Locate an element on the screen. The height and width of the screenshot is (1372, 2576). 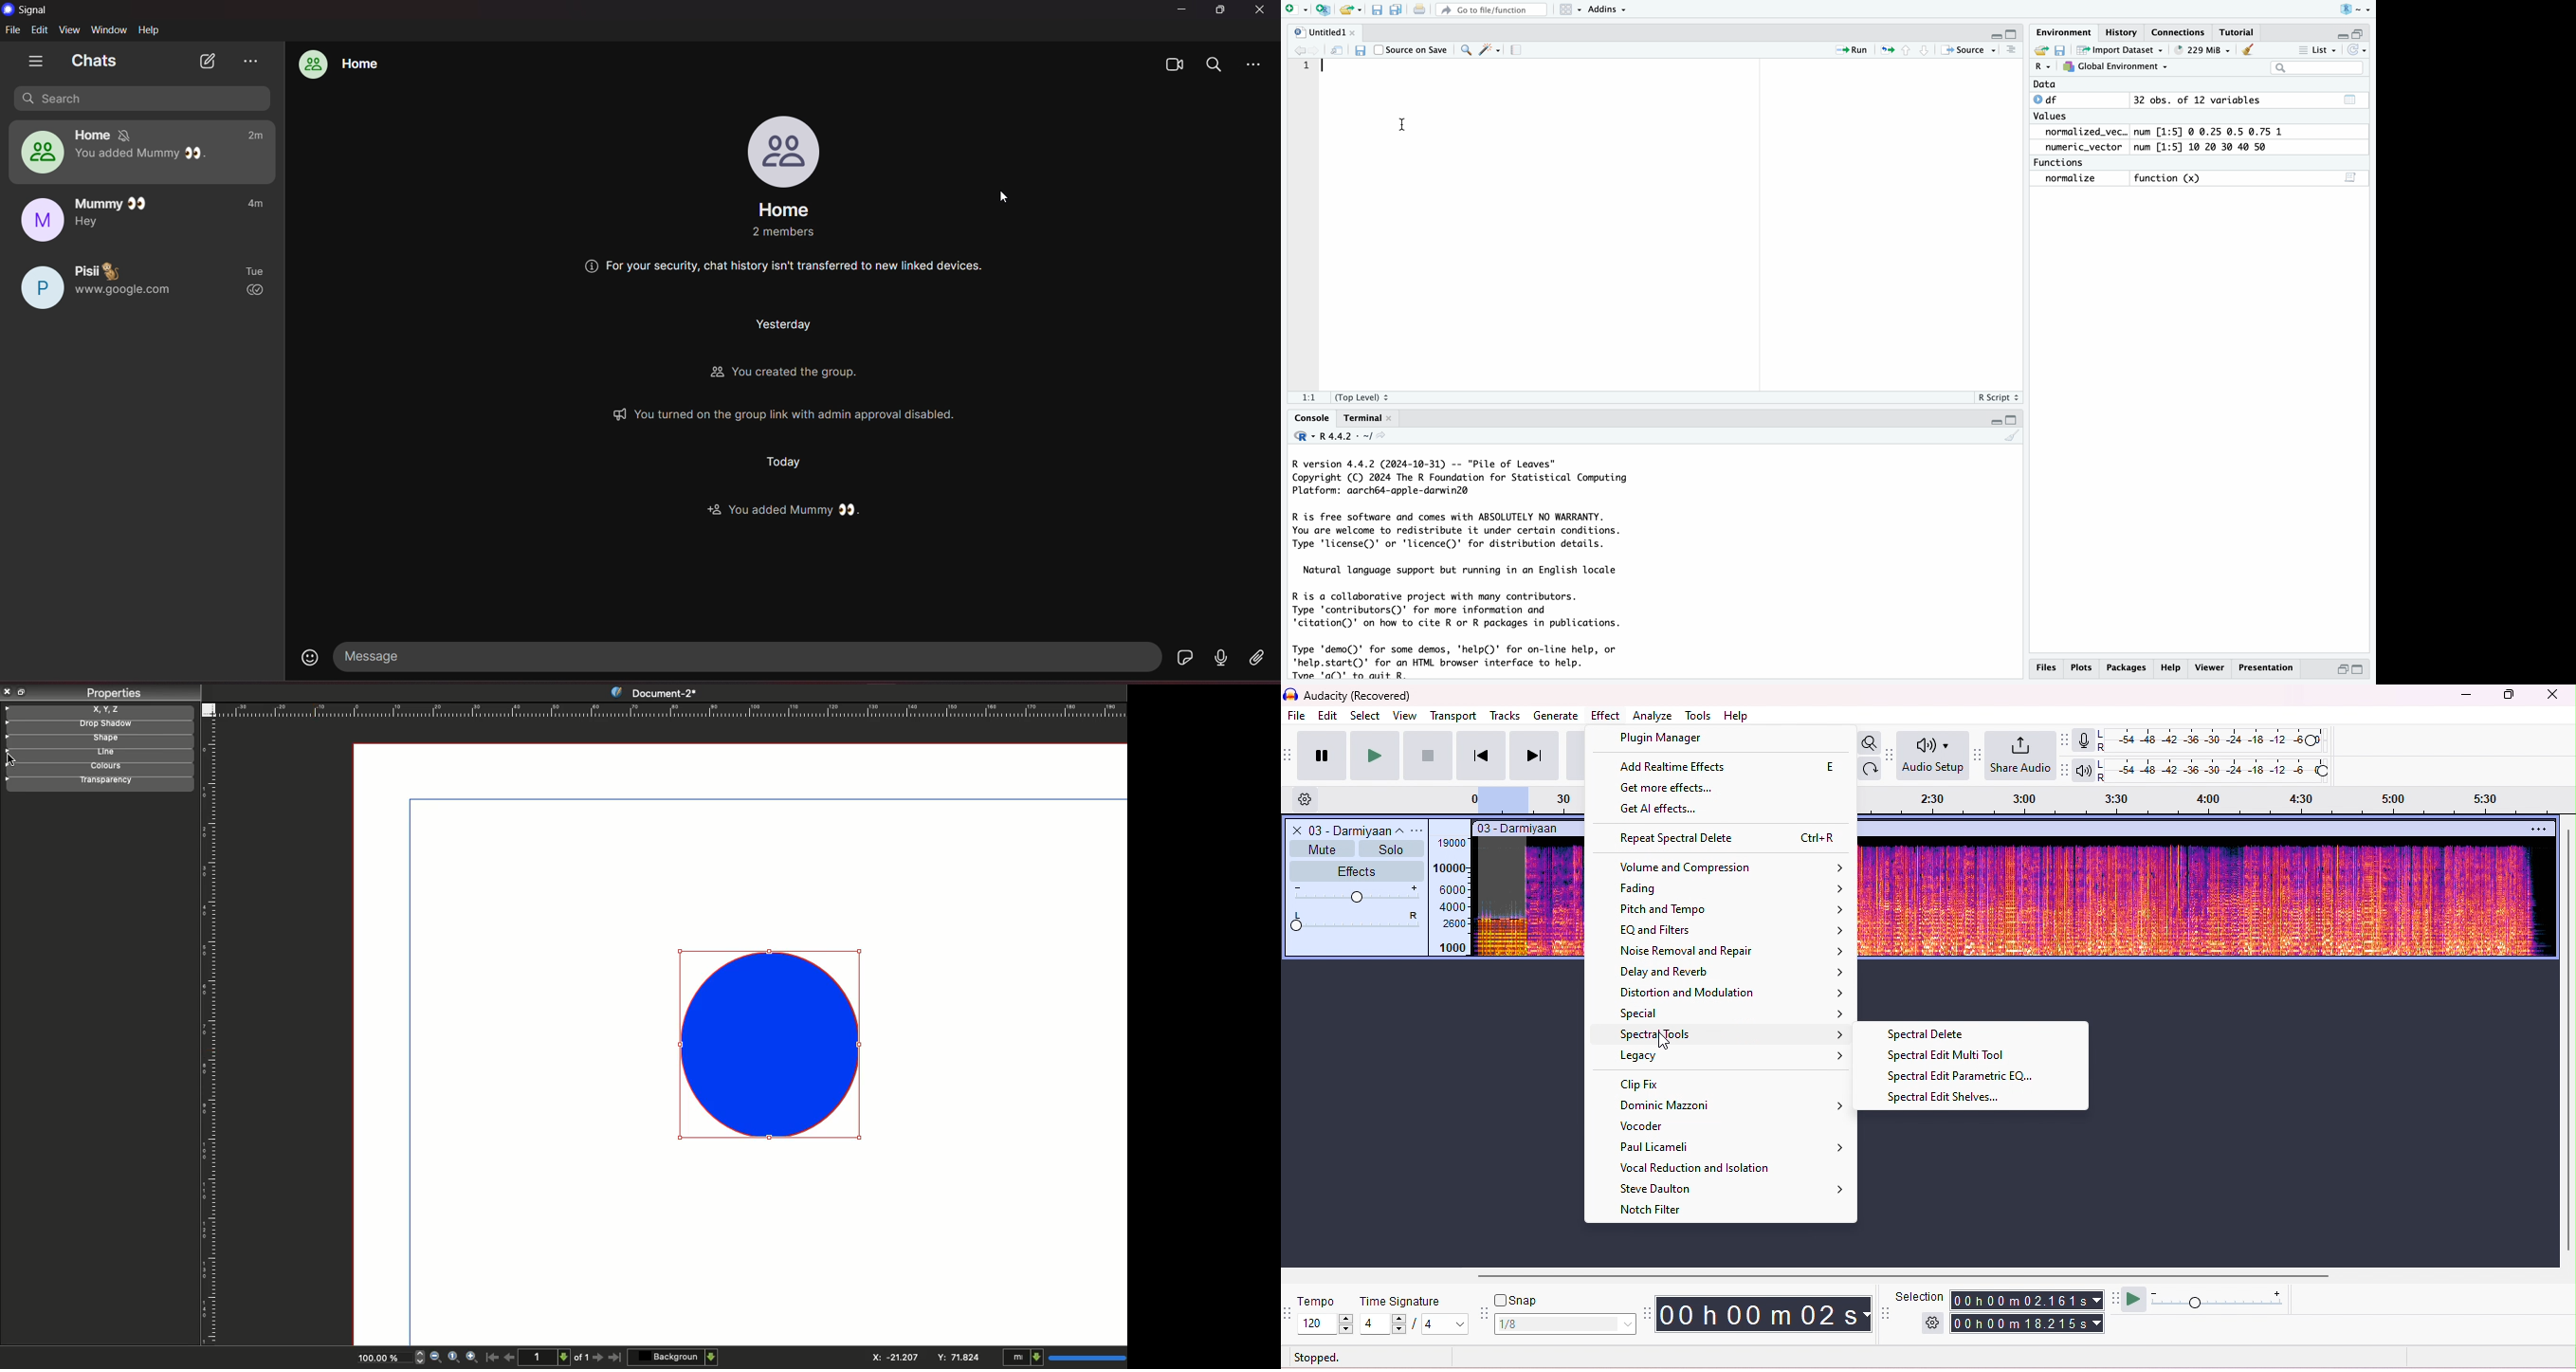
edit is located at coordinates (40, 29).